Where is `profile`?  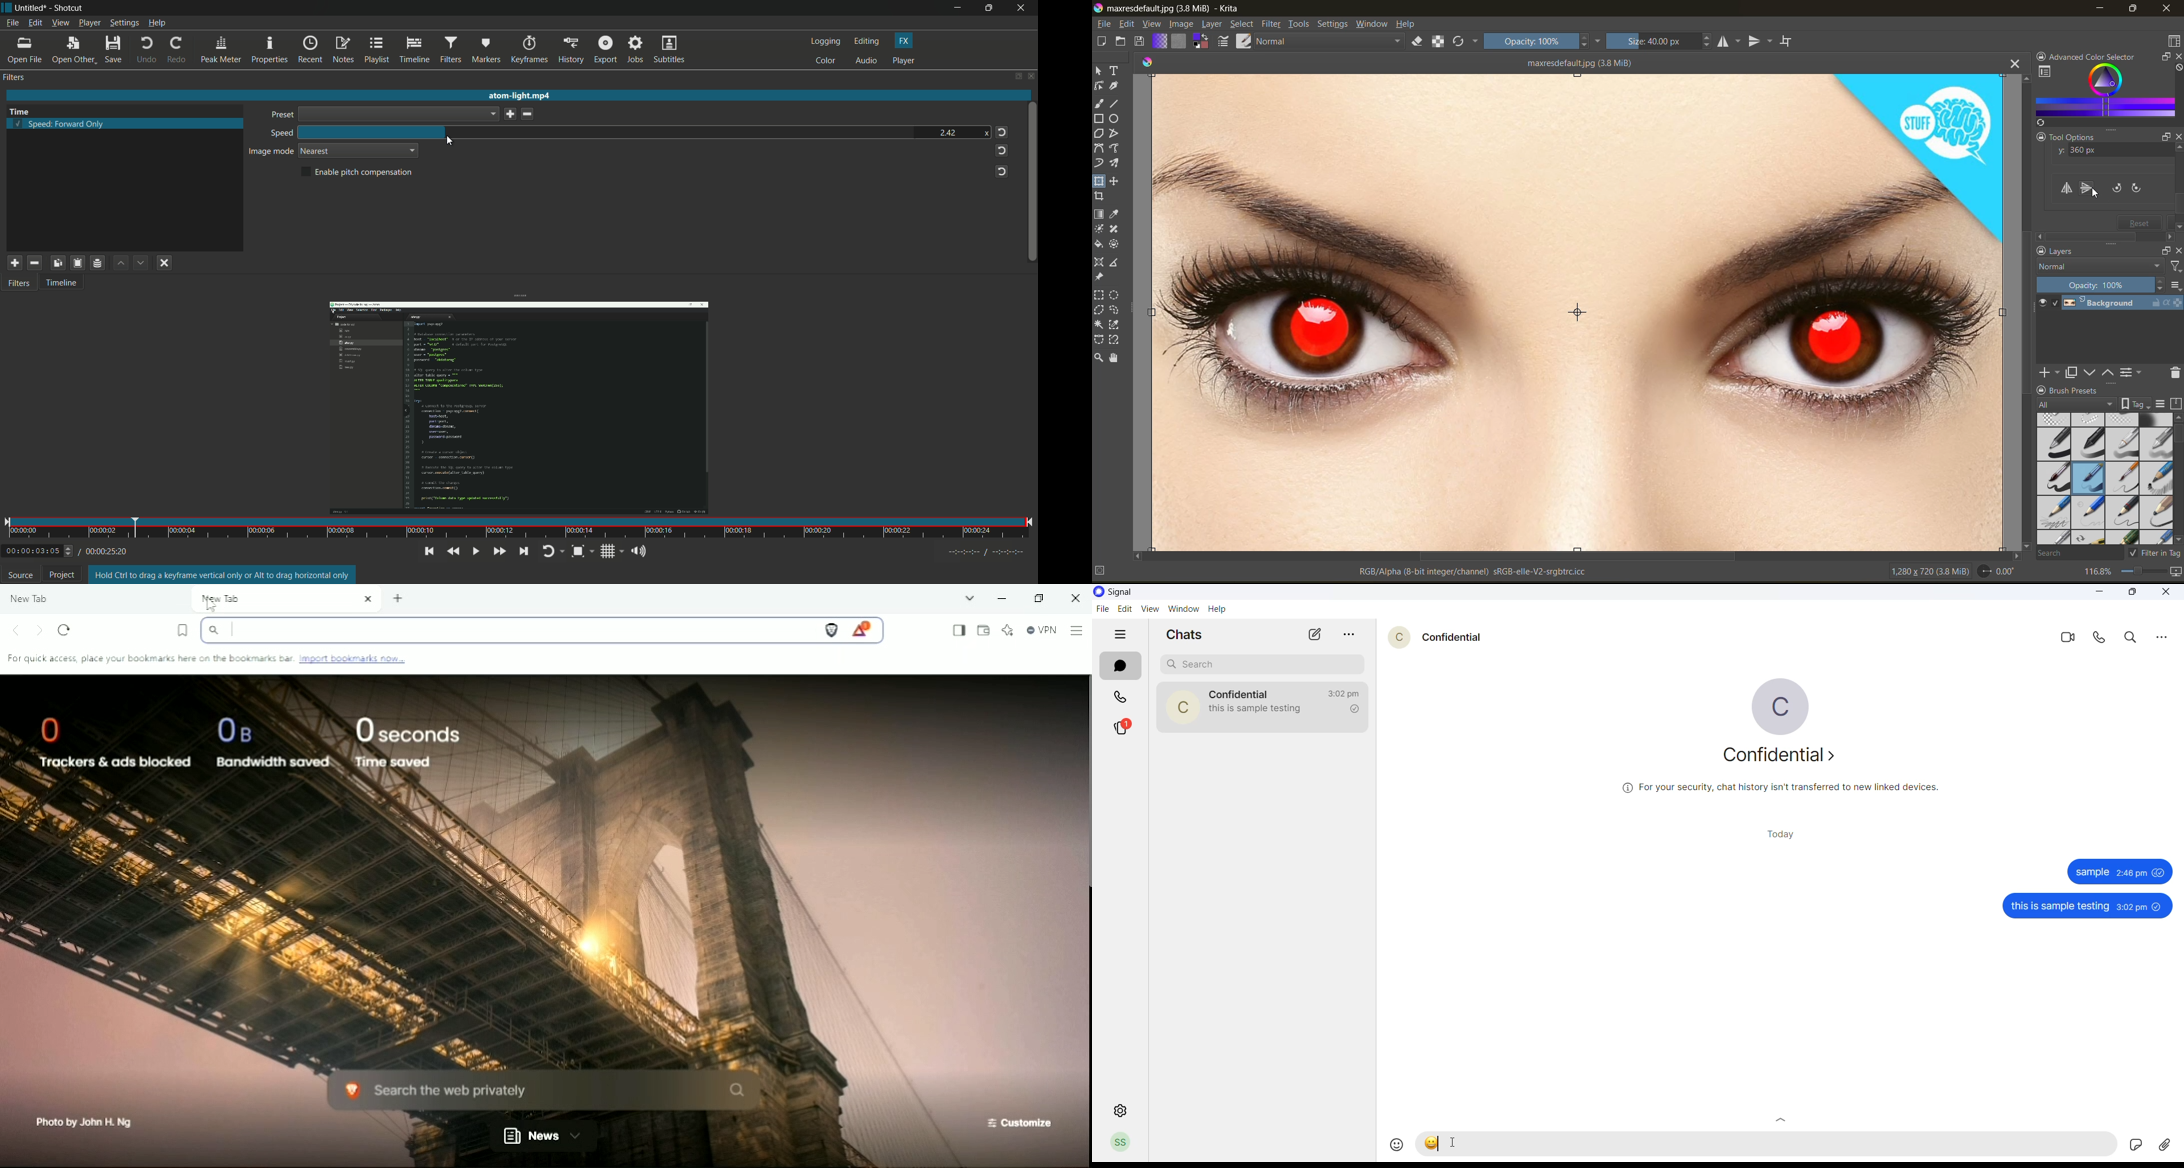 profile is located at coordinates (1122, 1144).